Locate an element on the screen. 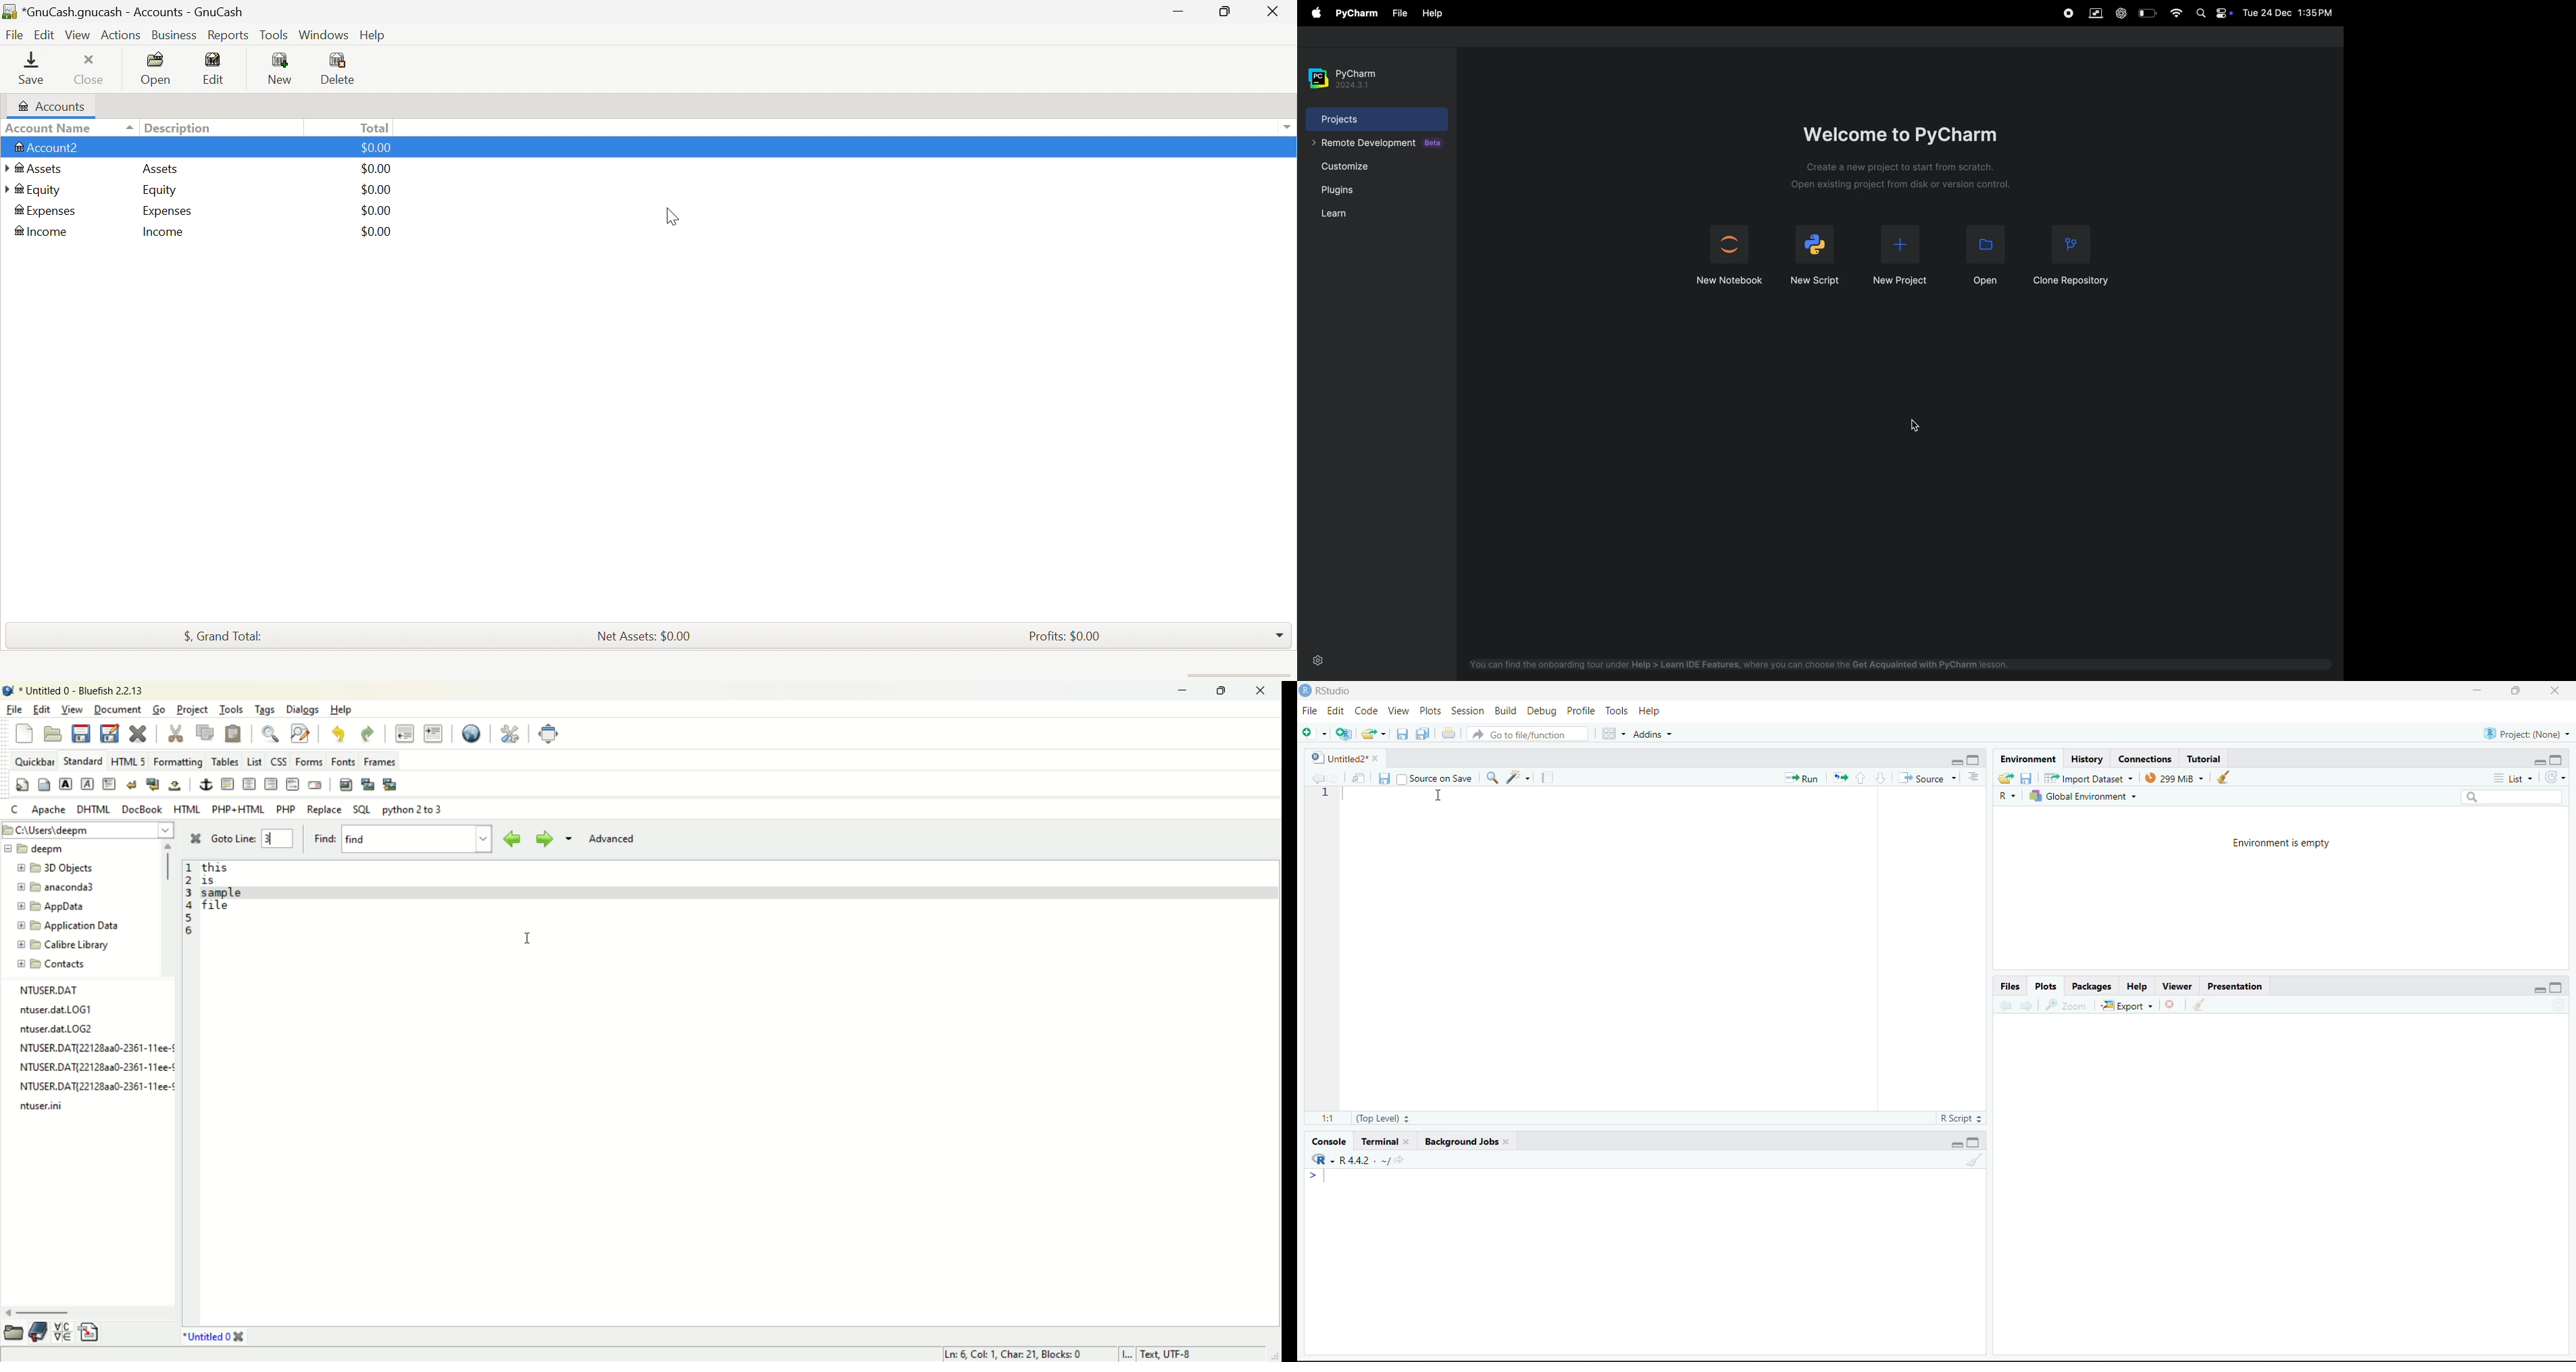 This screenshot has height=1372, width=2576. 299 MiB is located at coordinates (2176, 778).